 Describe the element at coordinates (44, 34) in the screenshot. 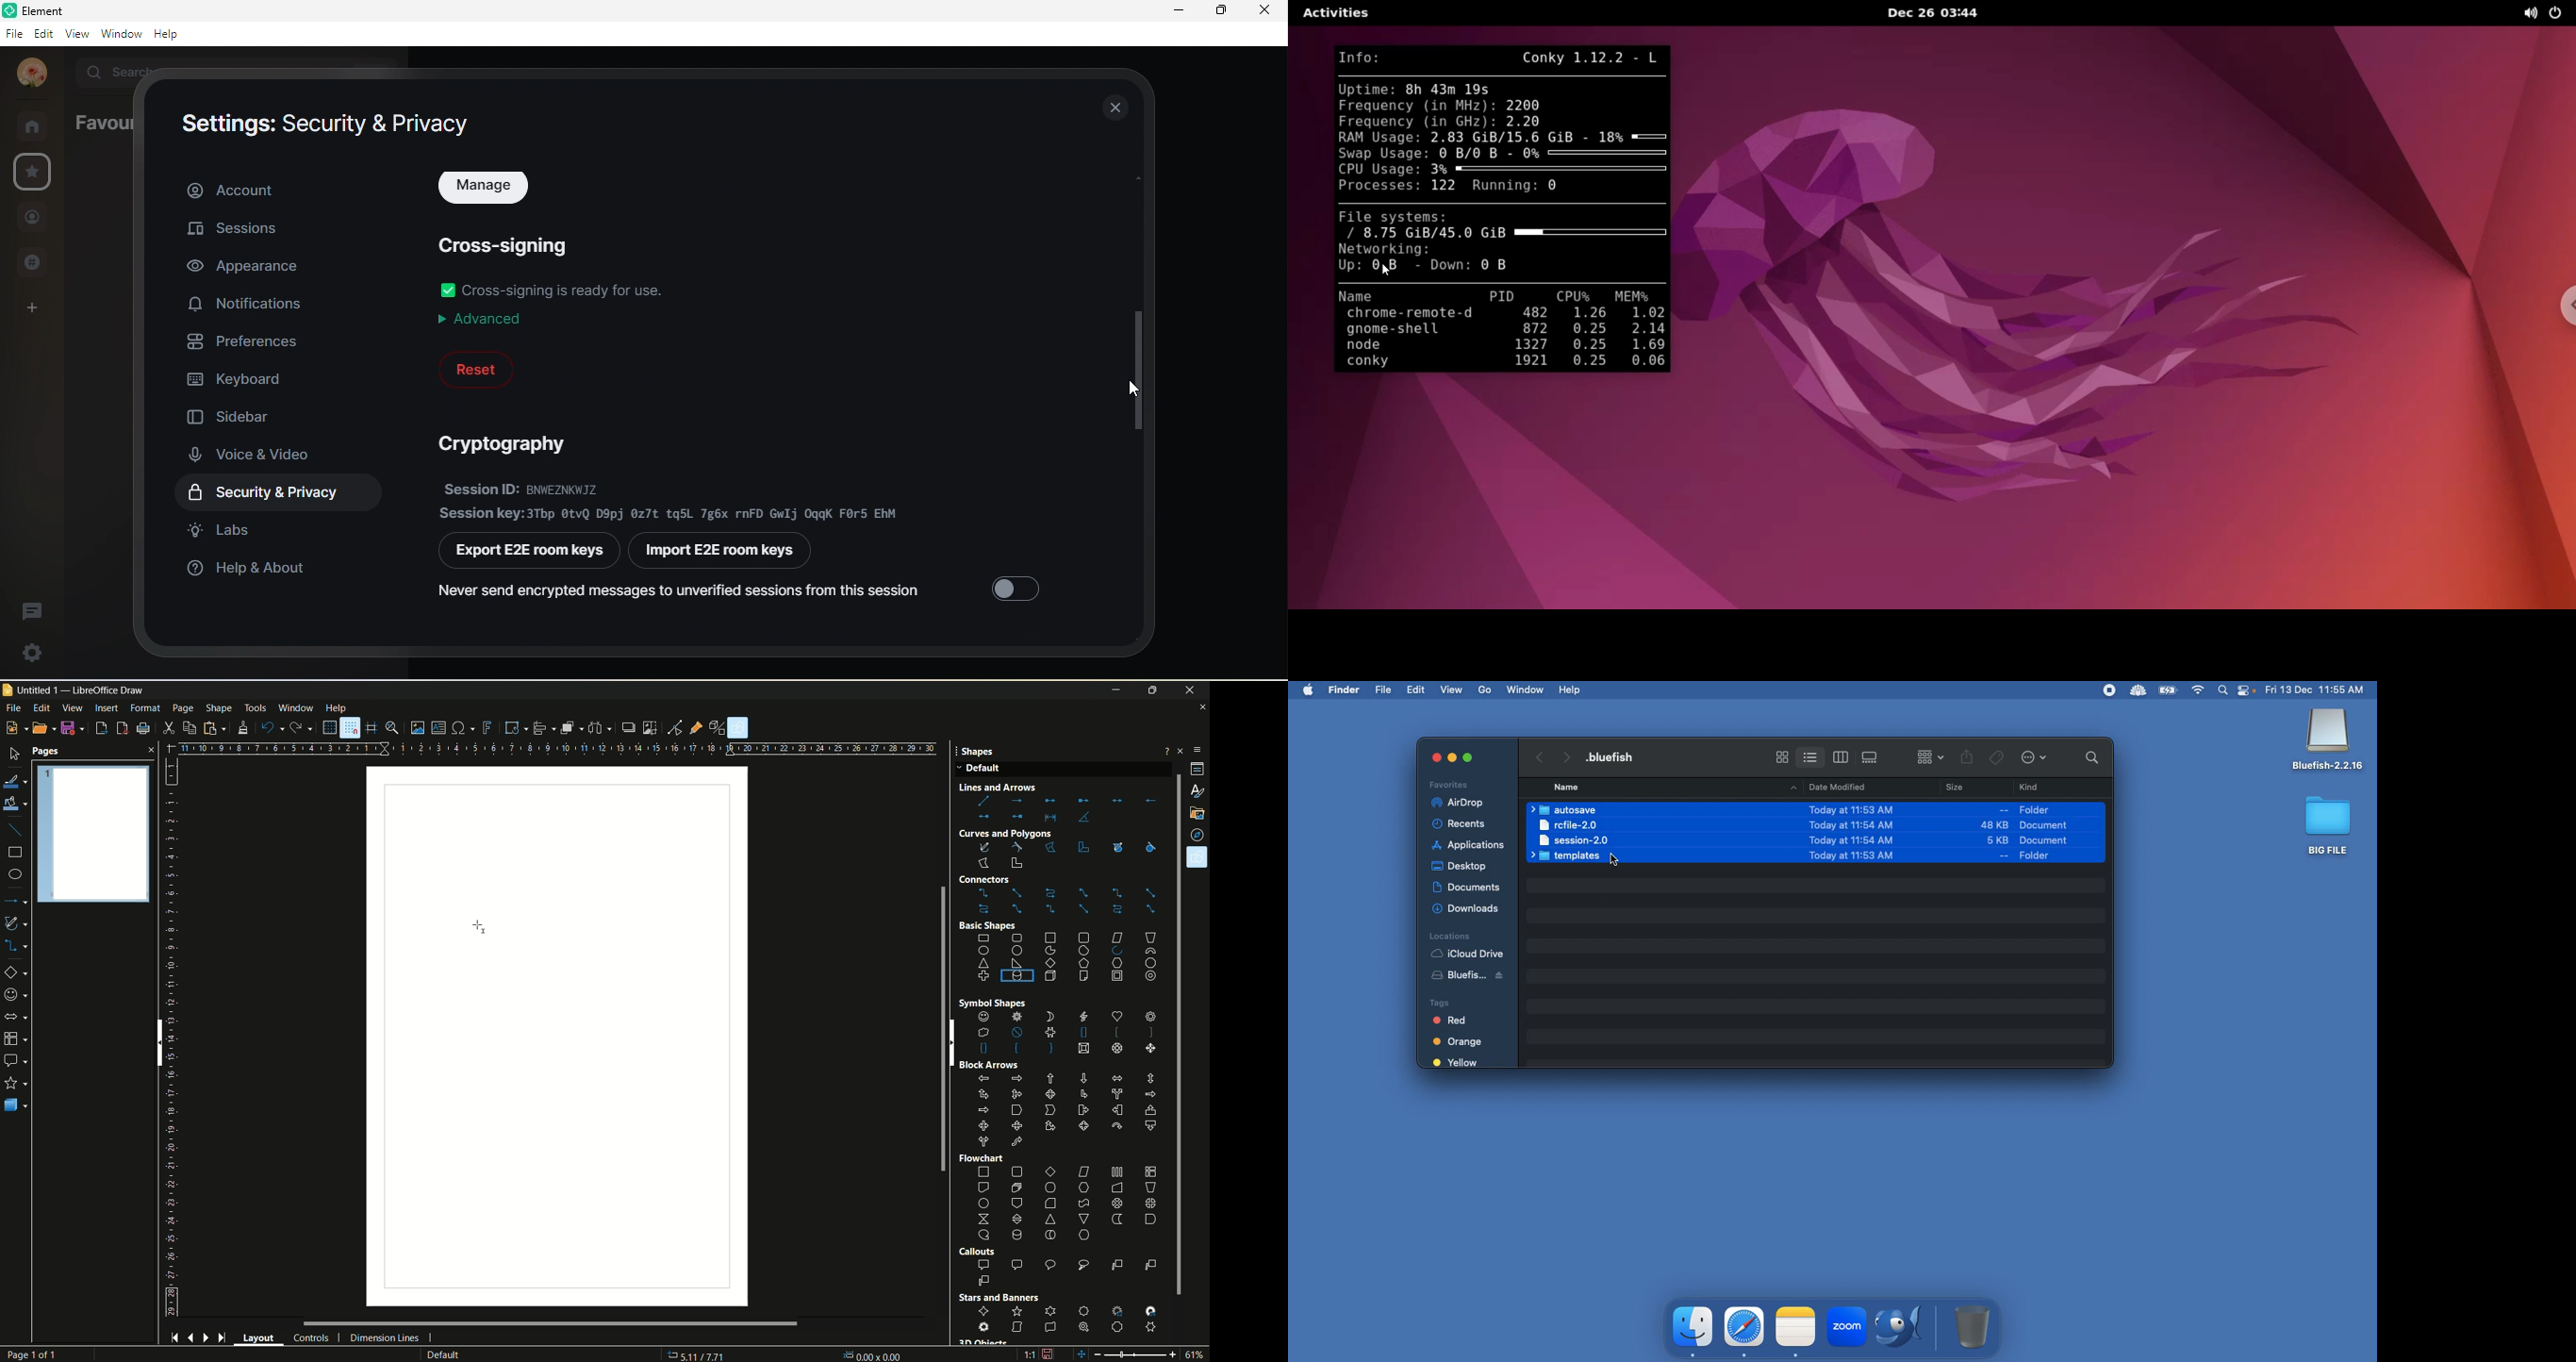

I see `edit` at that location.